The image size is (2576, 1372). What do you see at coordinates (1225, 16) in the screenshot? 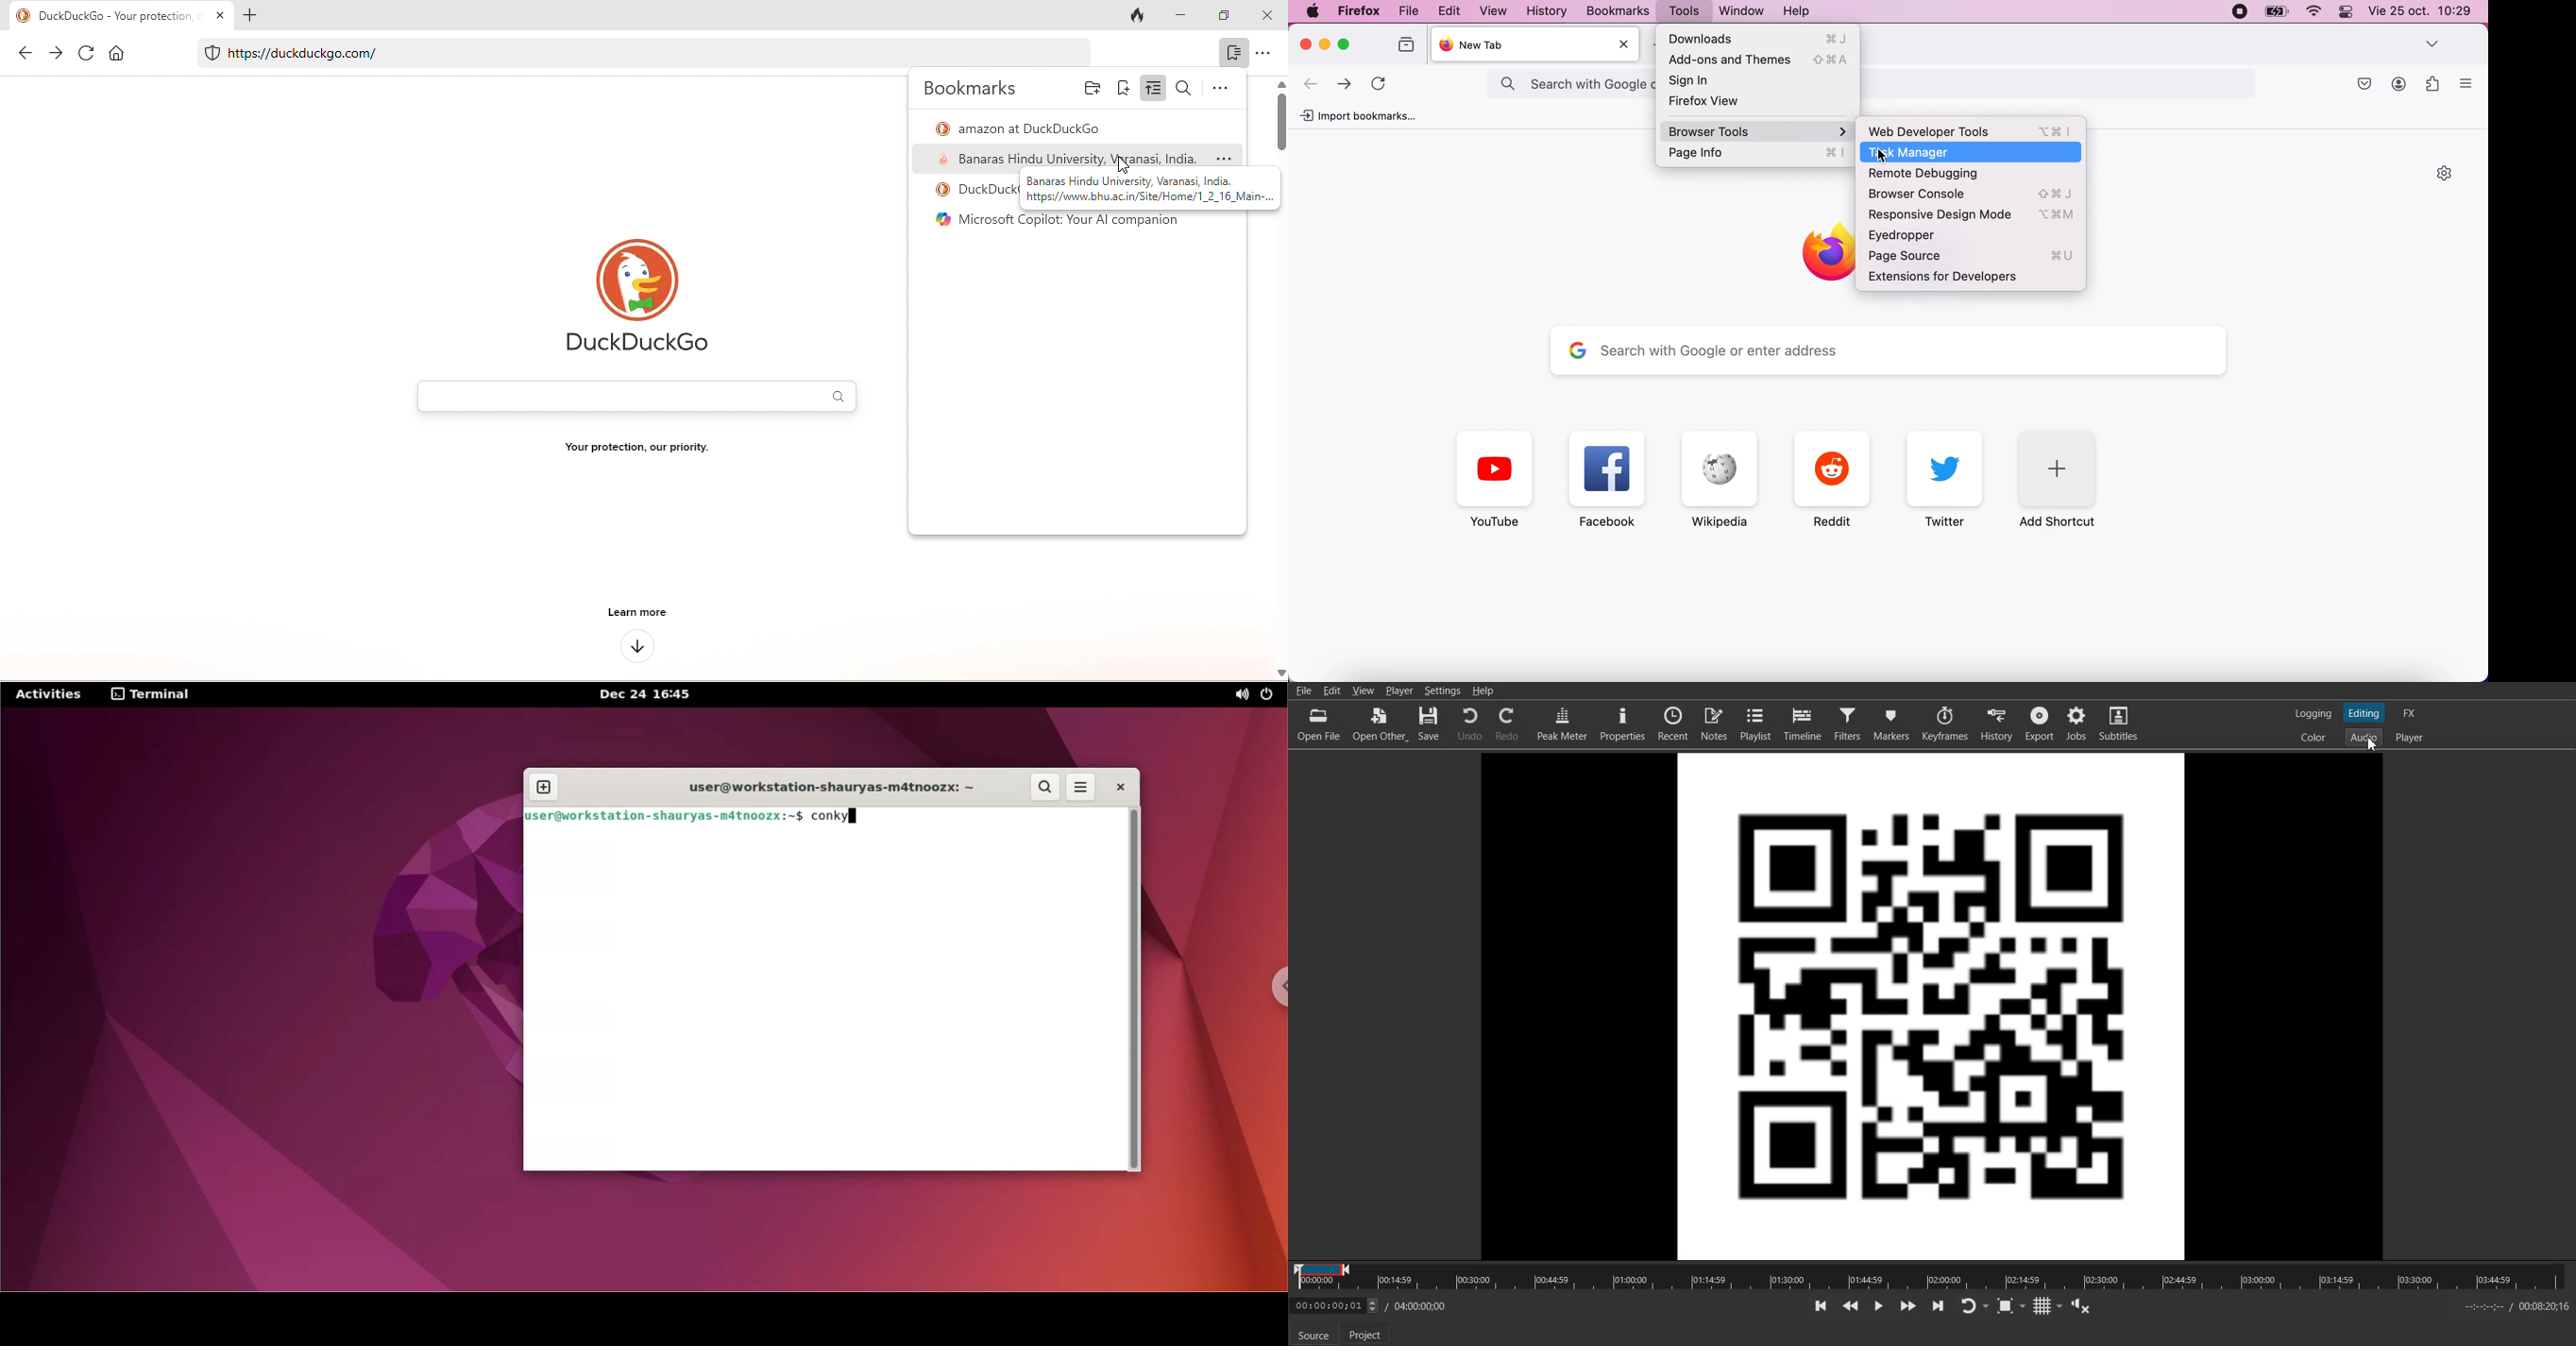
I see `maximize` at bounding box center [1225, 16].